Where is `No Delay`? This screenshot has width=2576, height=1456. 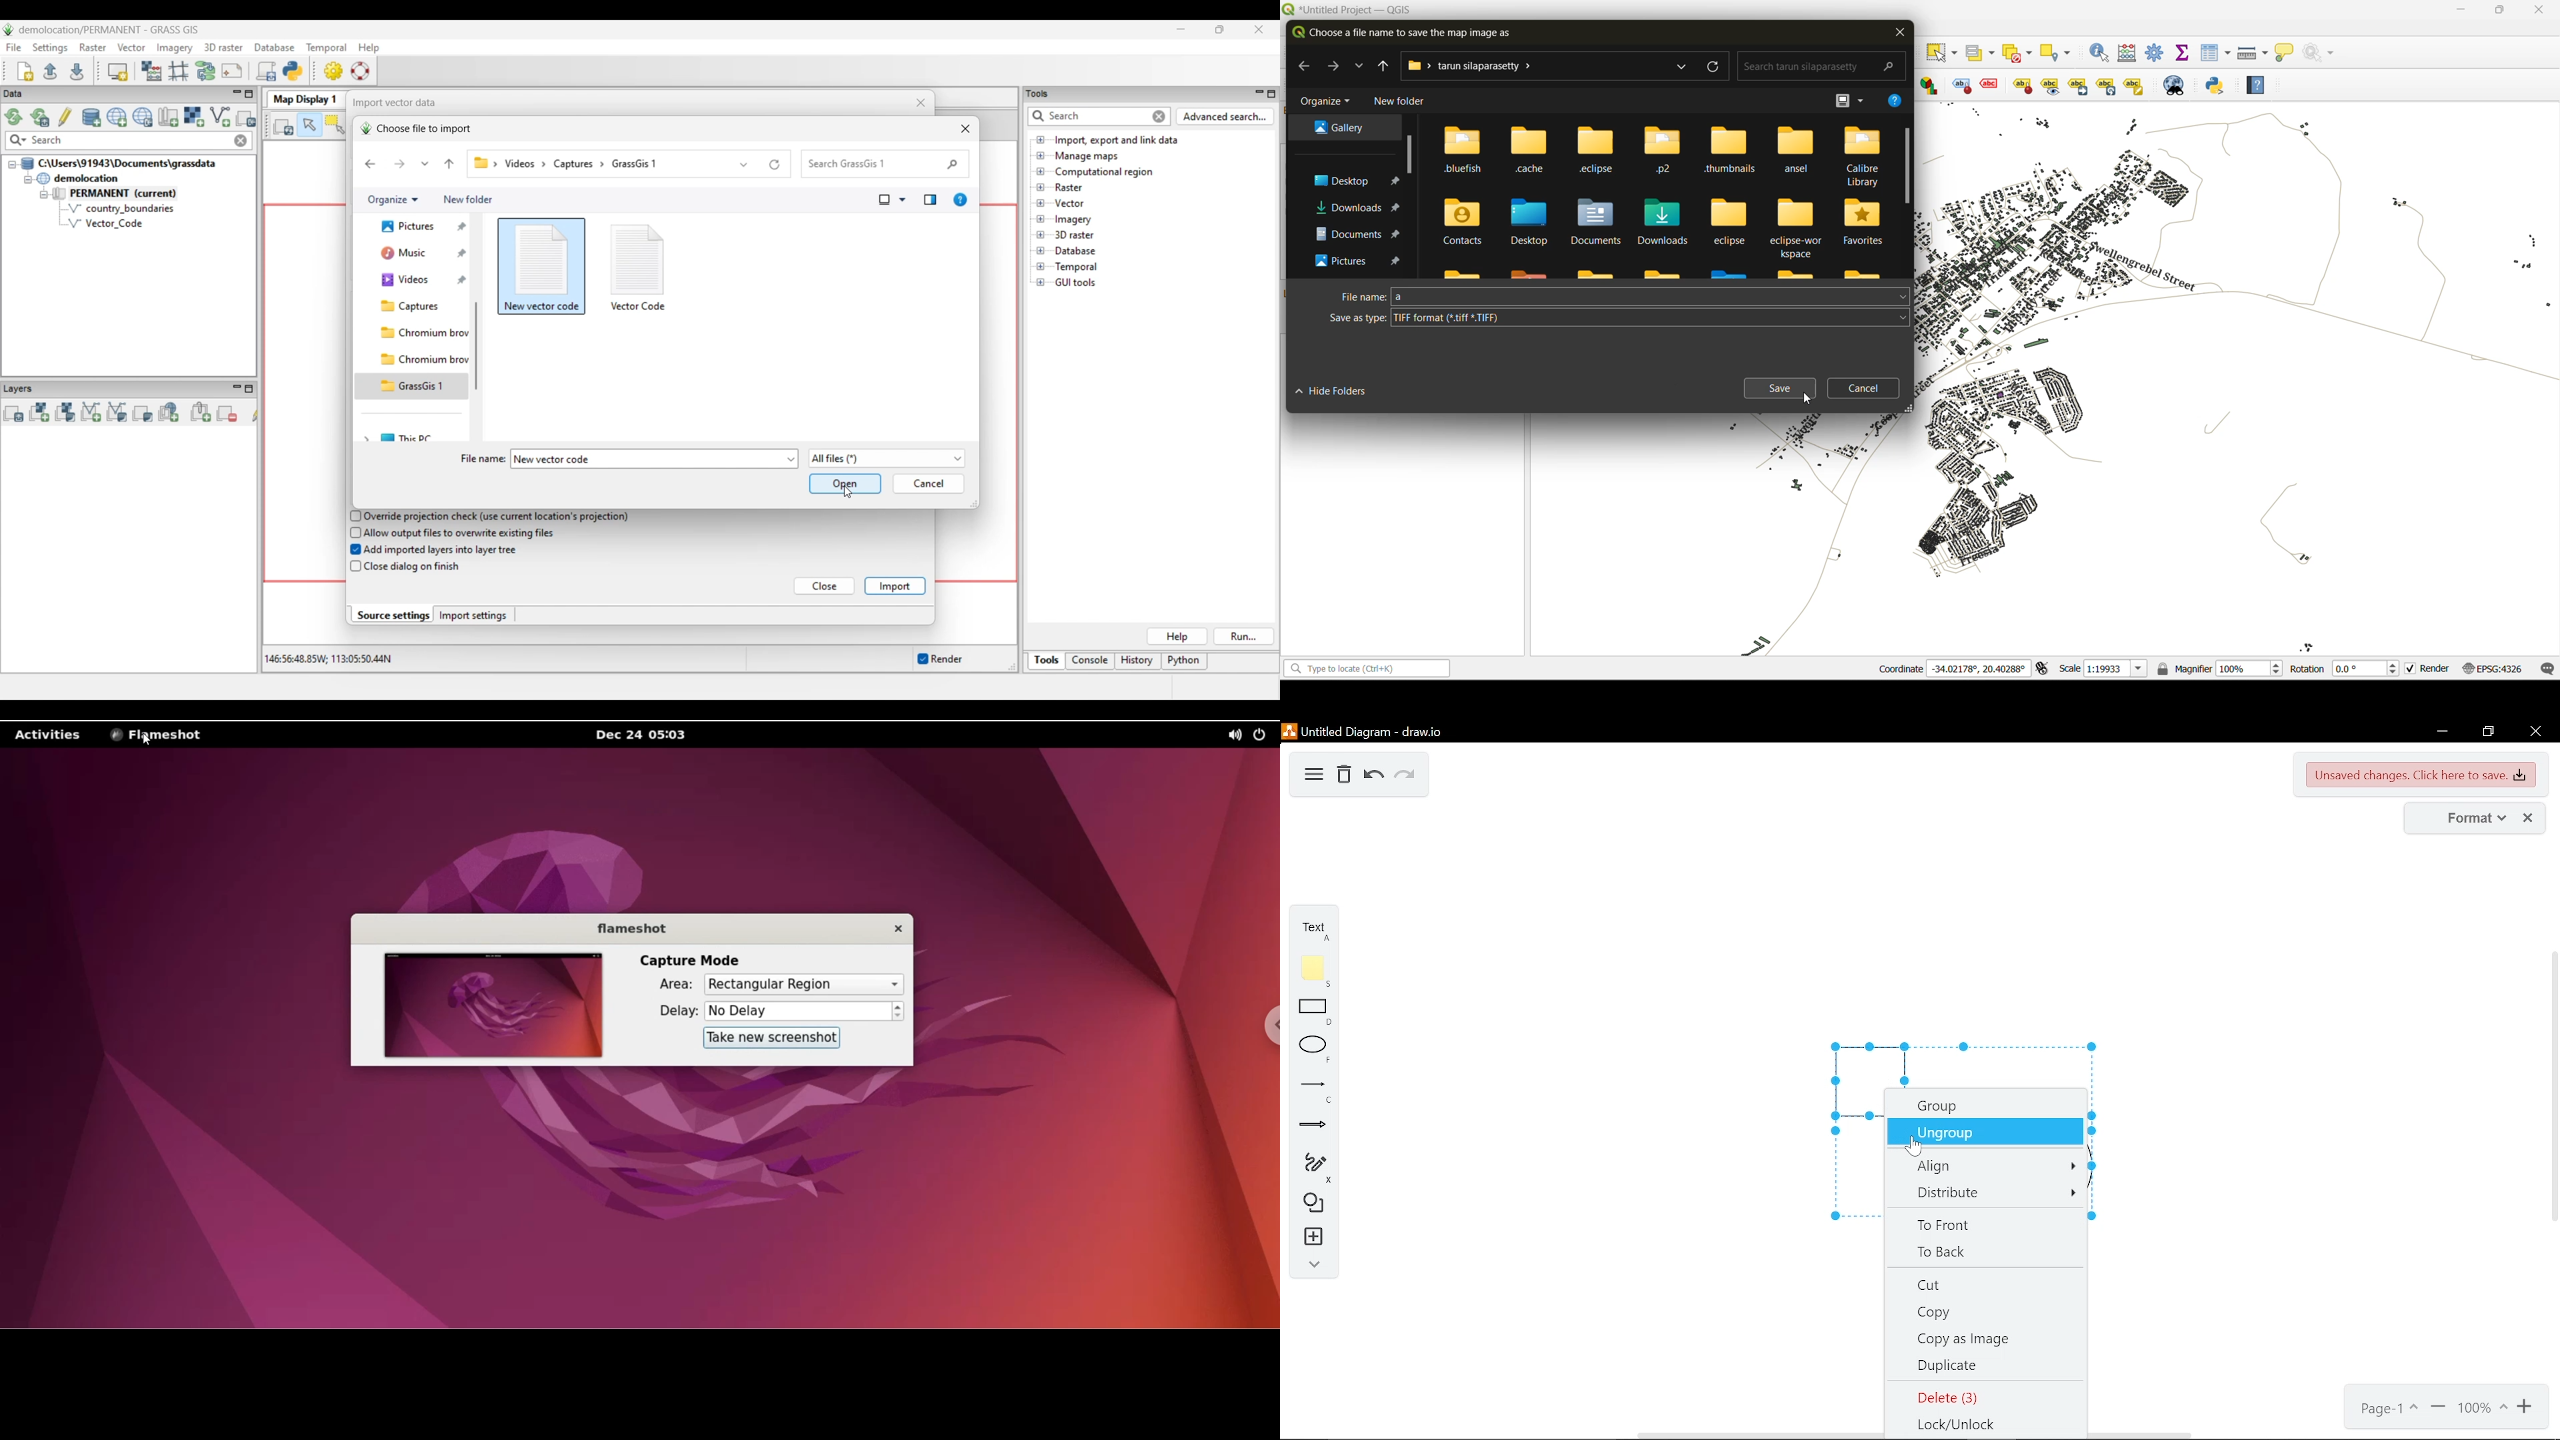 No Delay is located at coordinates (797, 1011).